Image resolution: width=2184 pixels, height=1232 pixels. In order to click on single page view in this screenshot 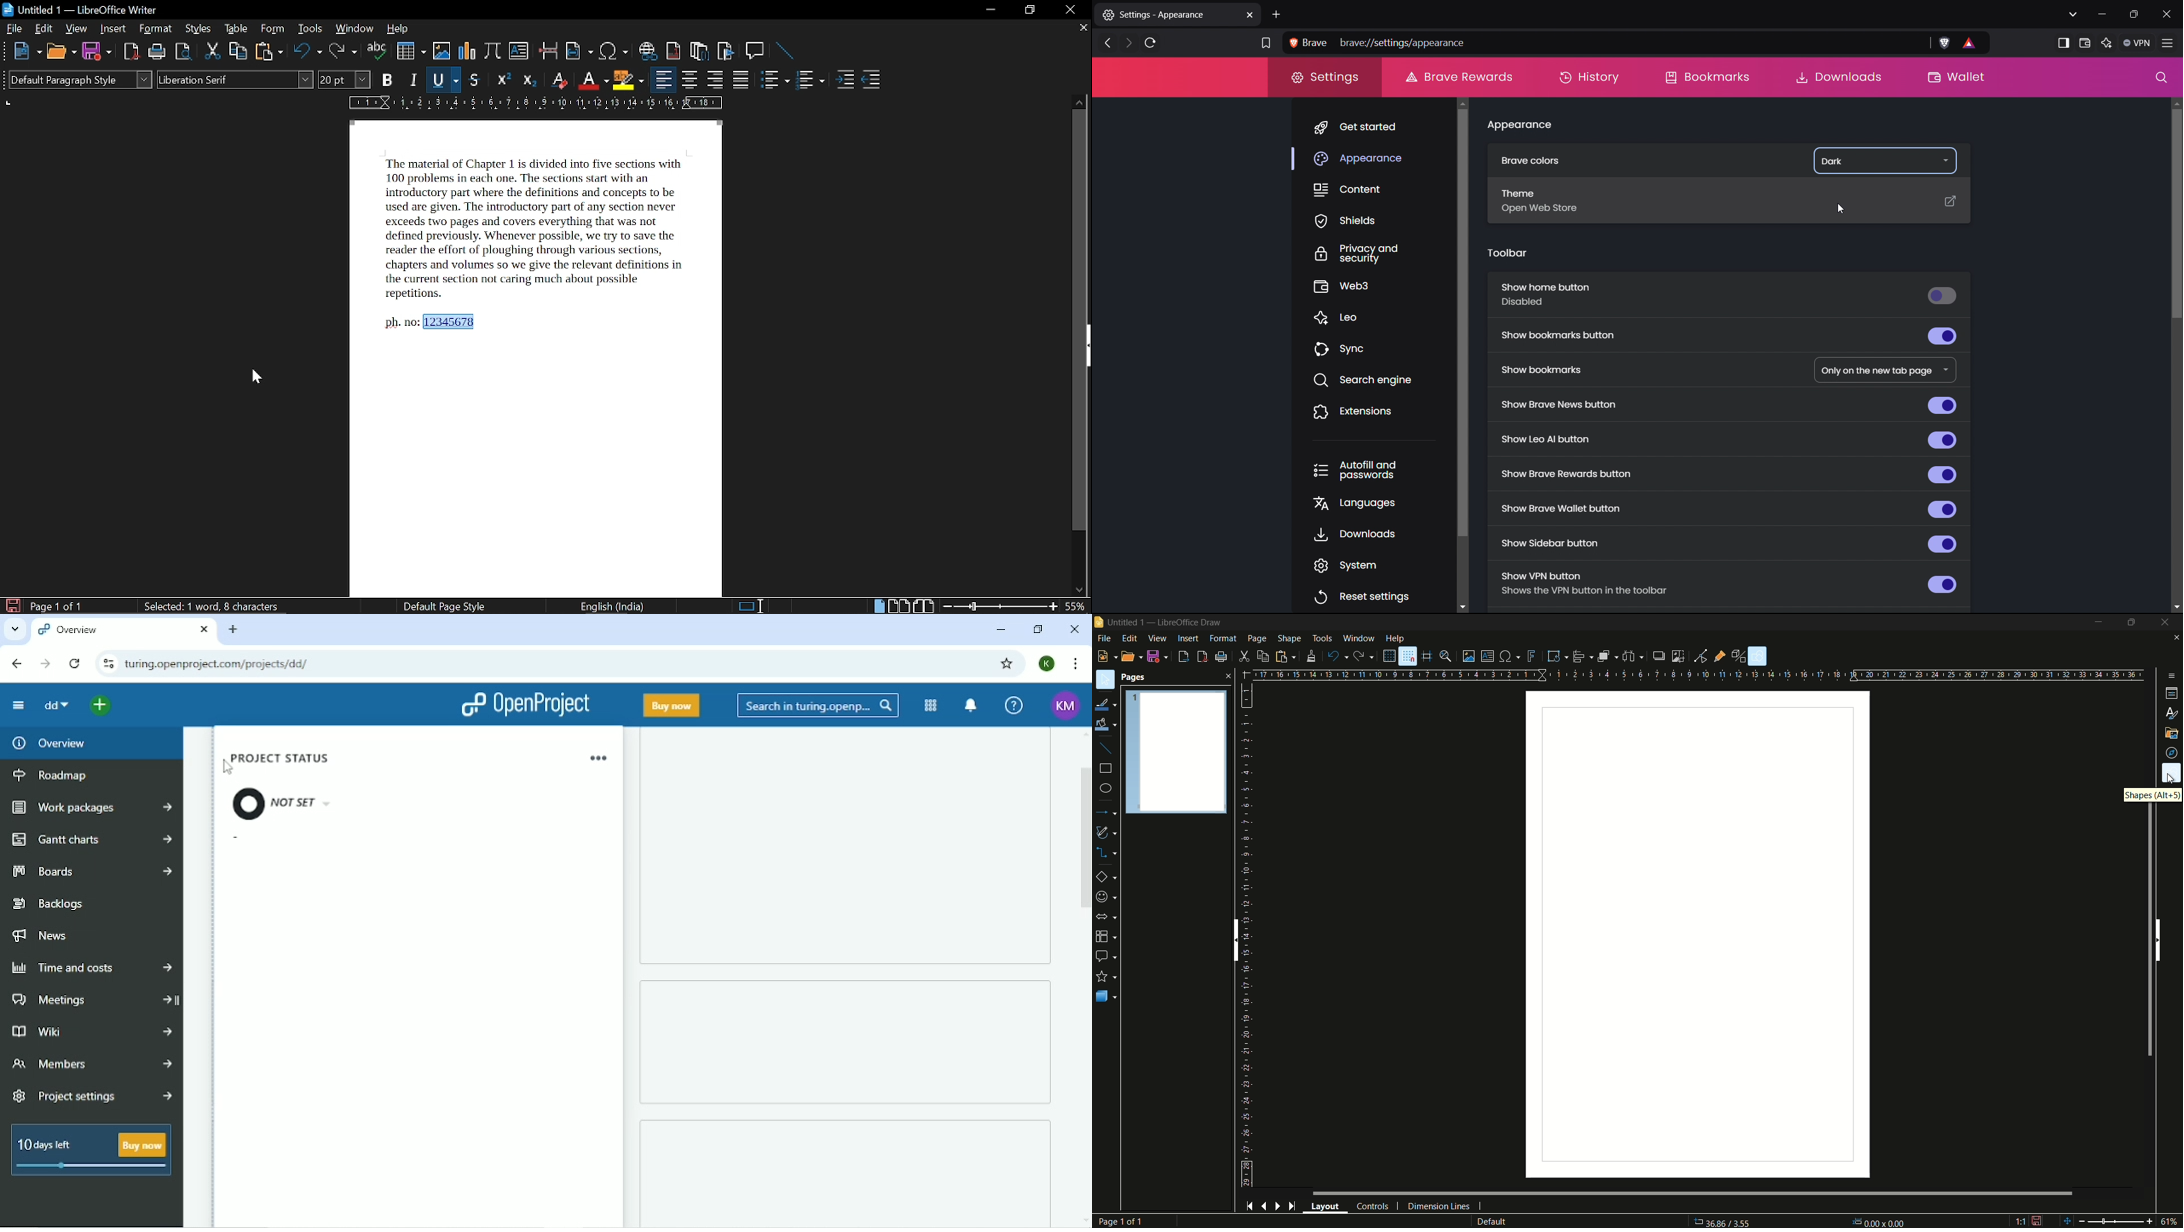, I will do `click(878, 605)`.